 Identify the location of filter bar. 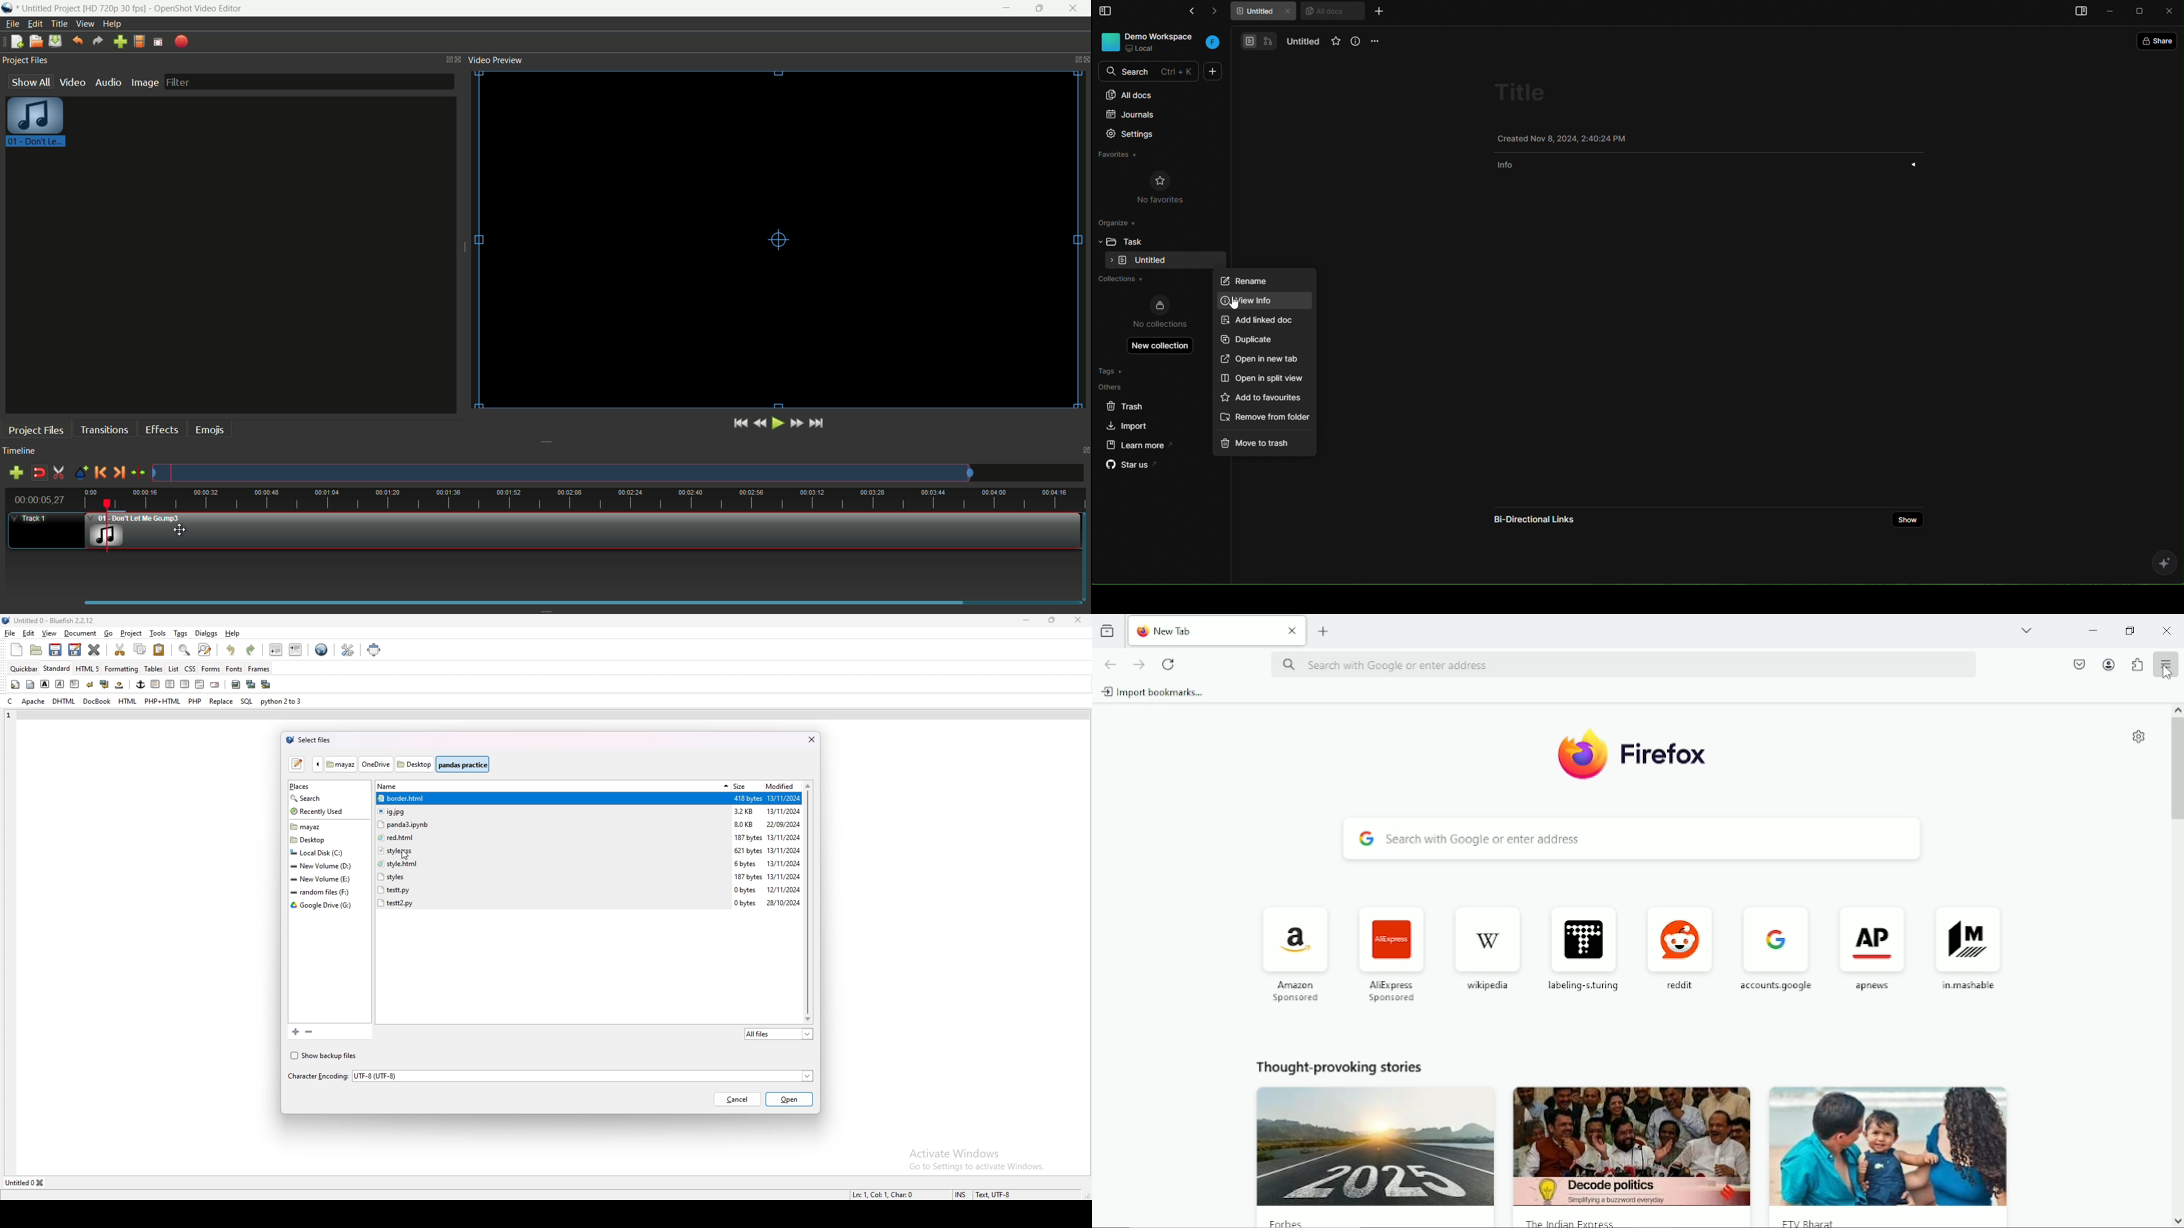
(310, 81).